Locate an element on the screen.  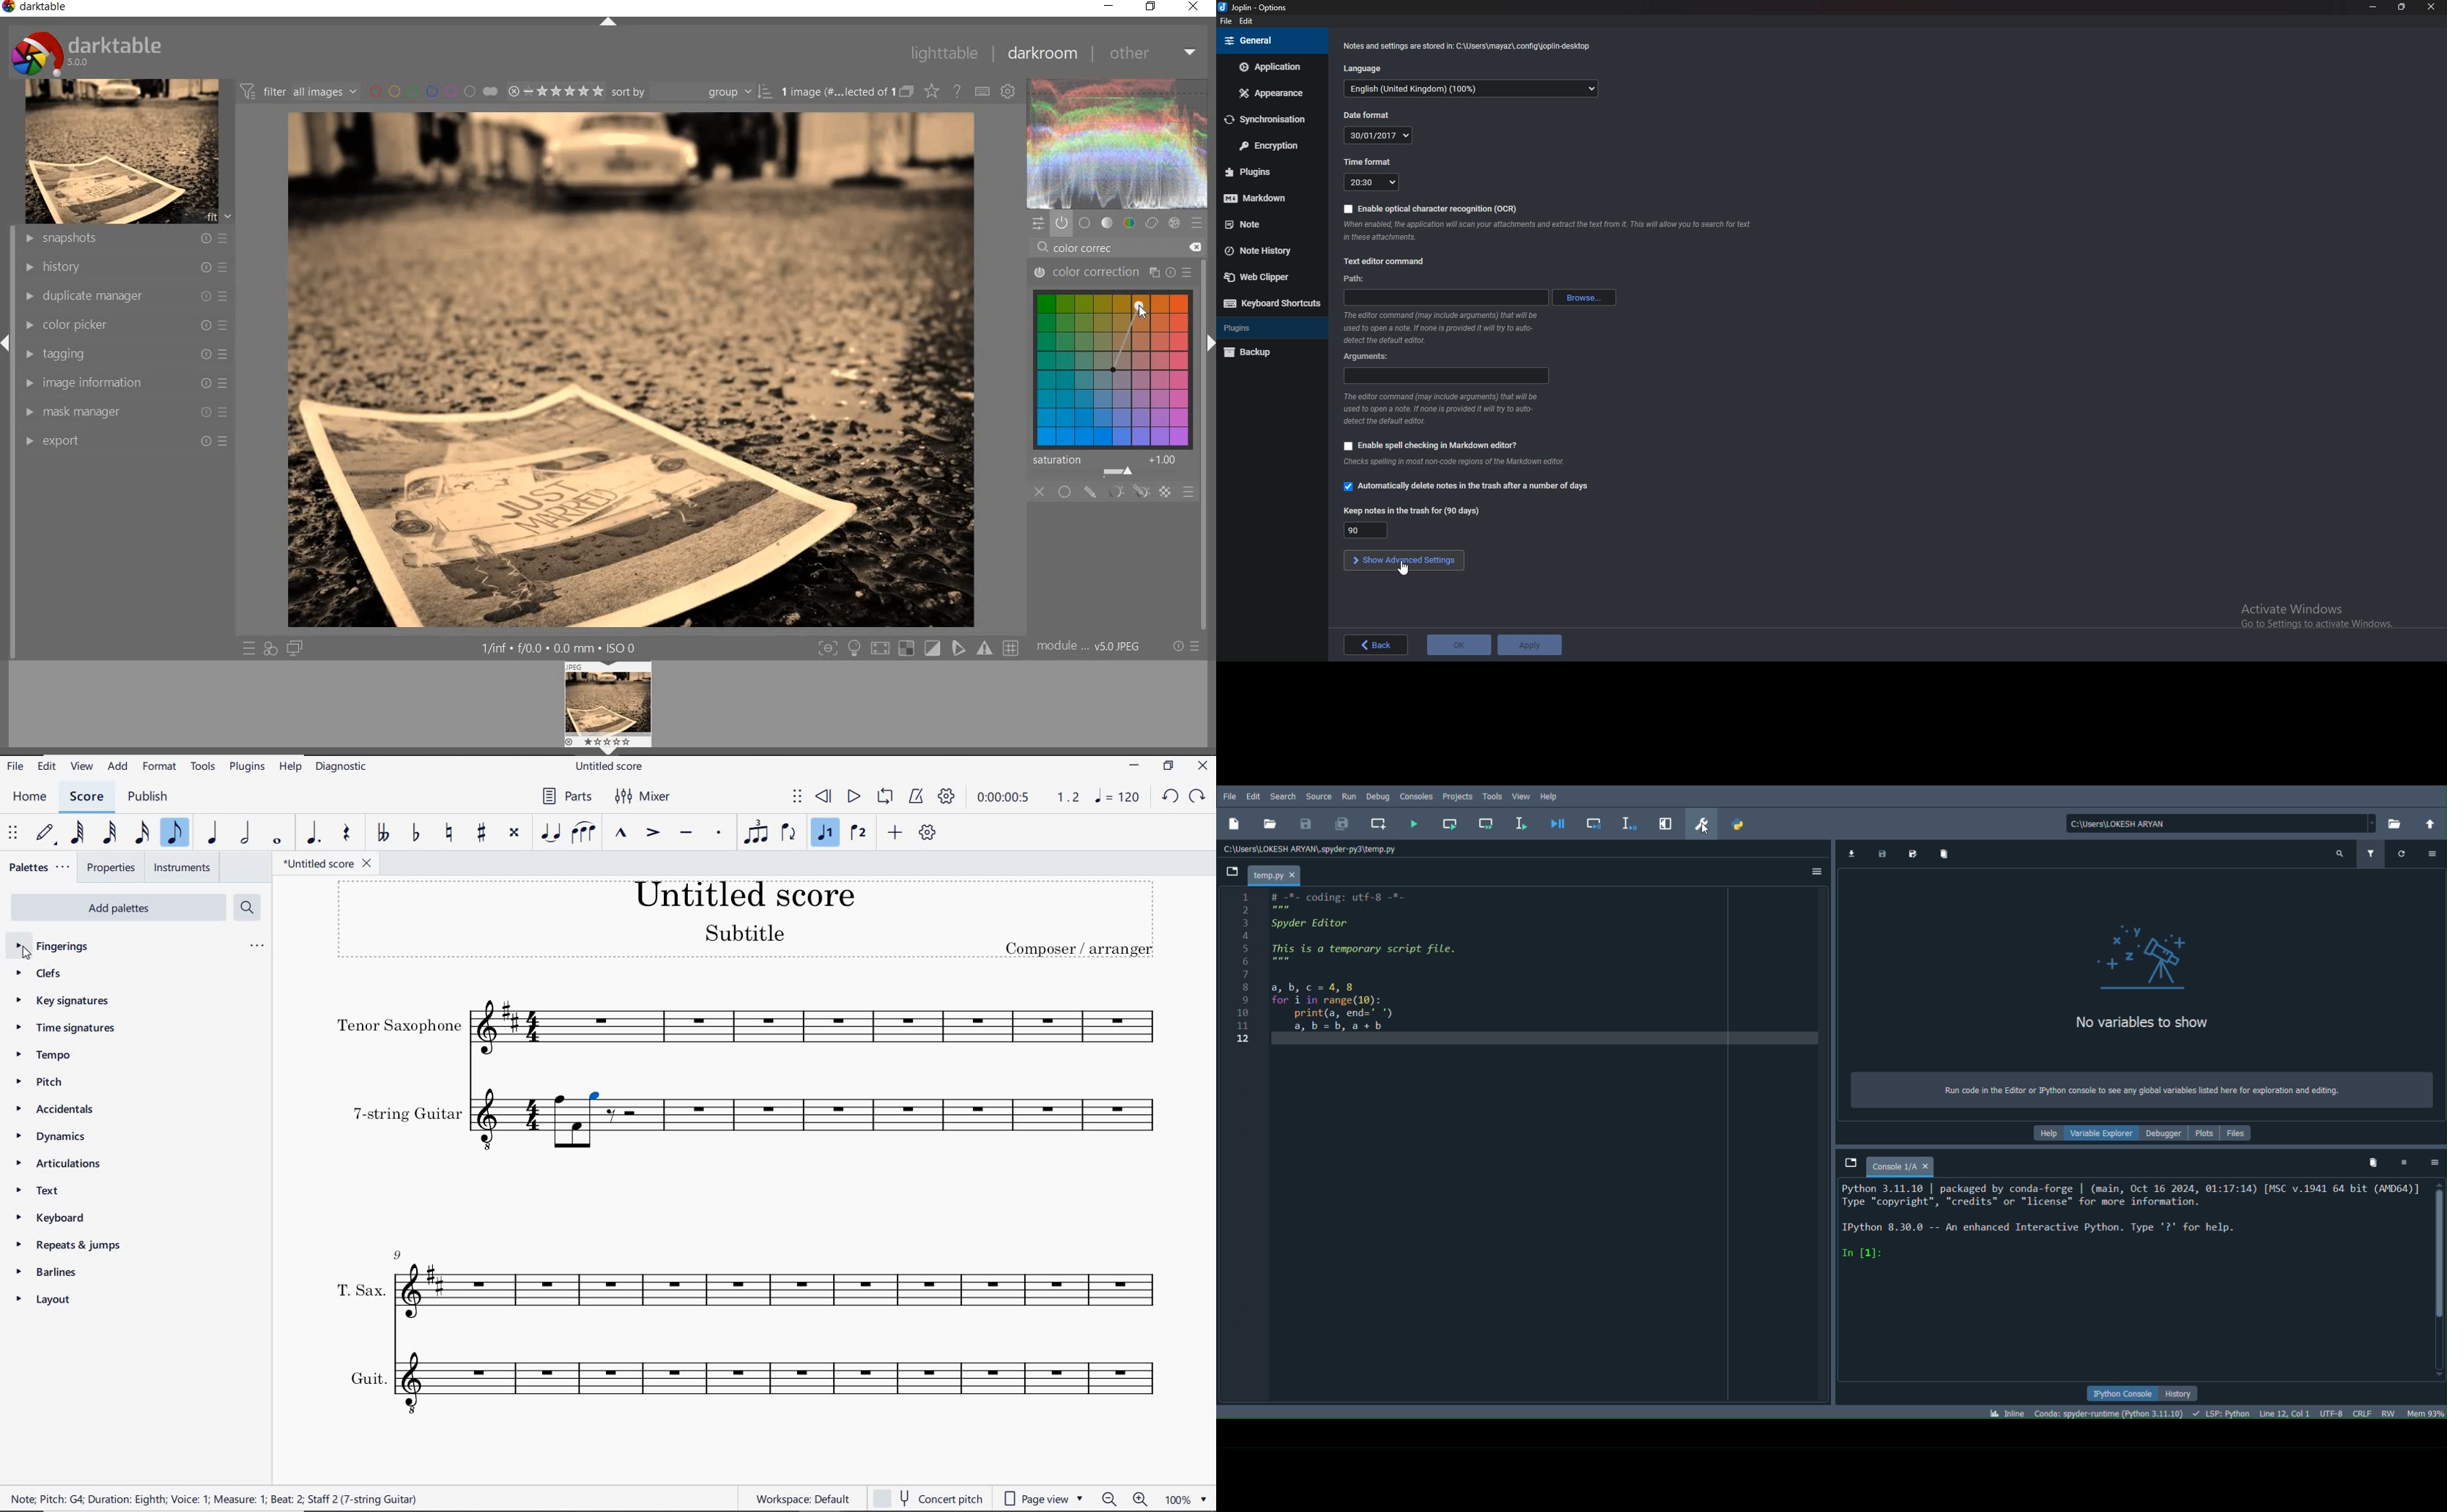
View is located at coordinates (1521, 796).